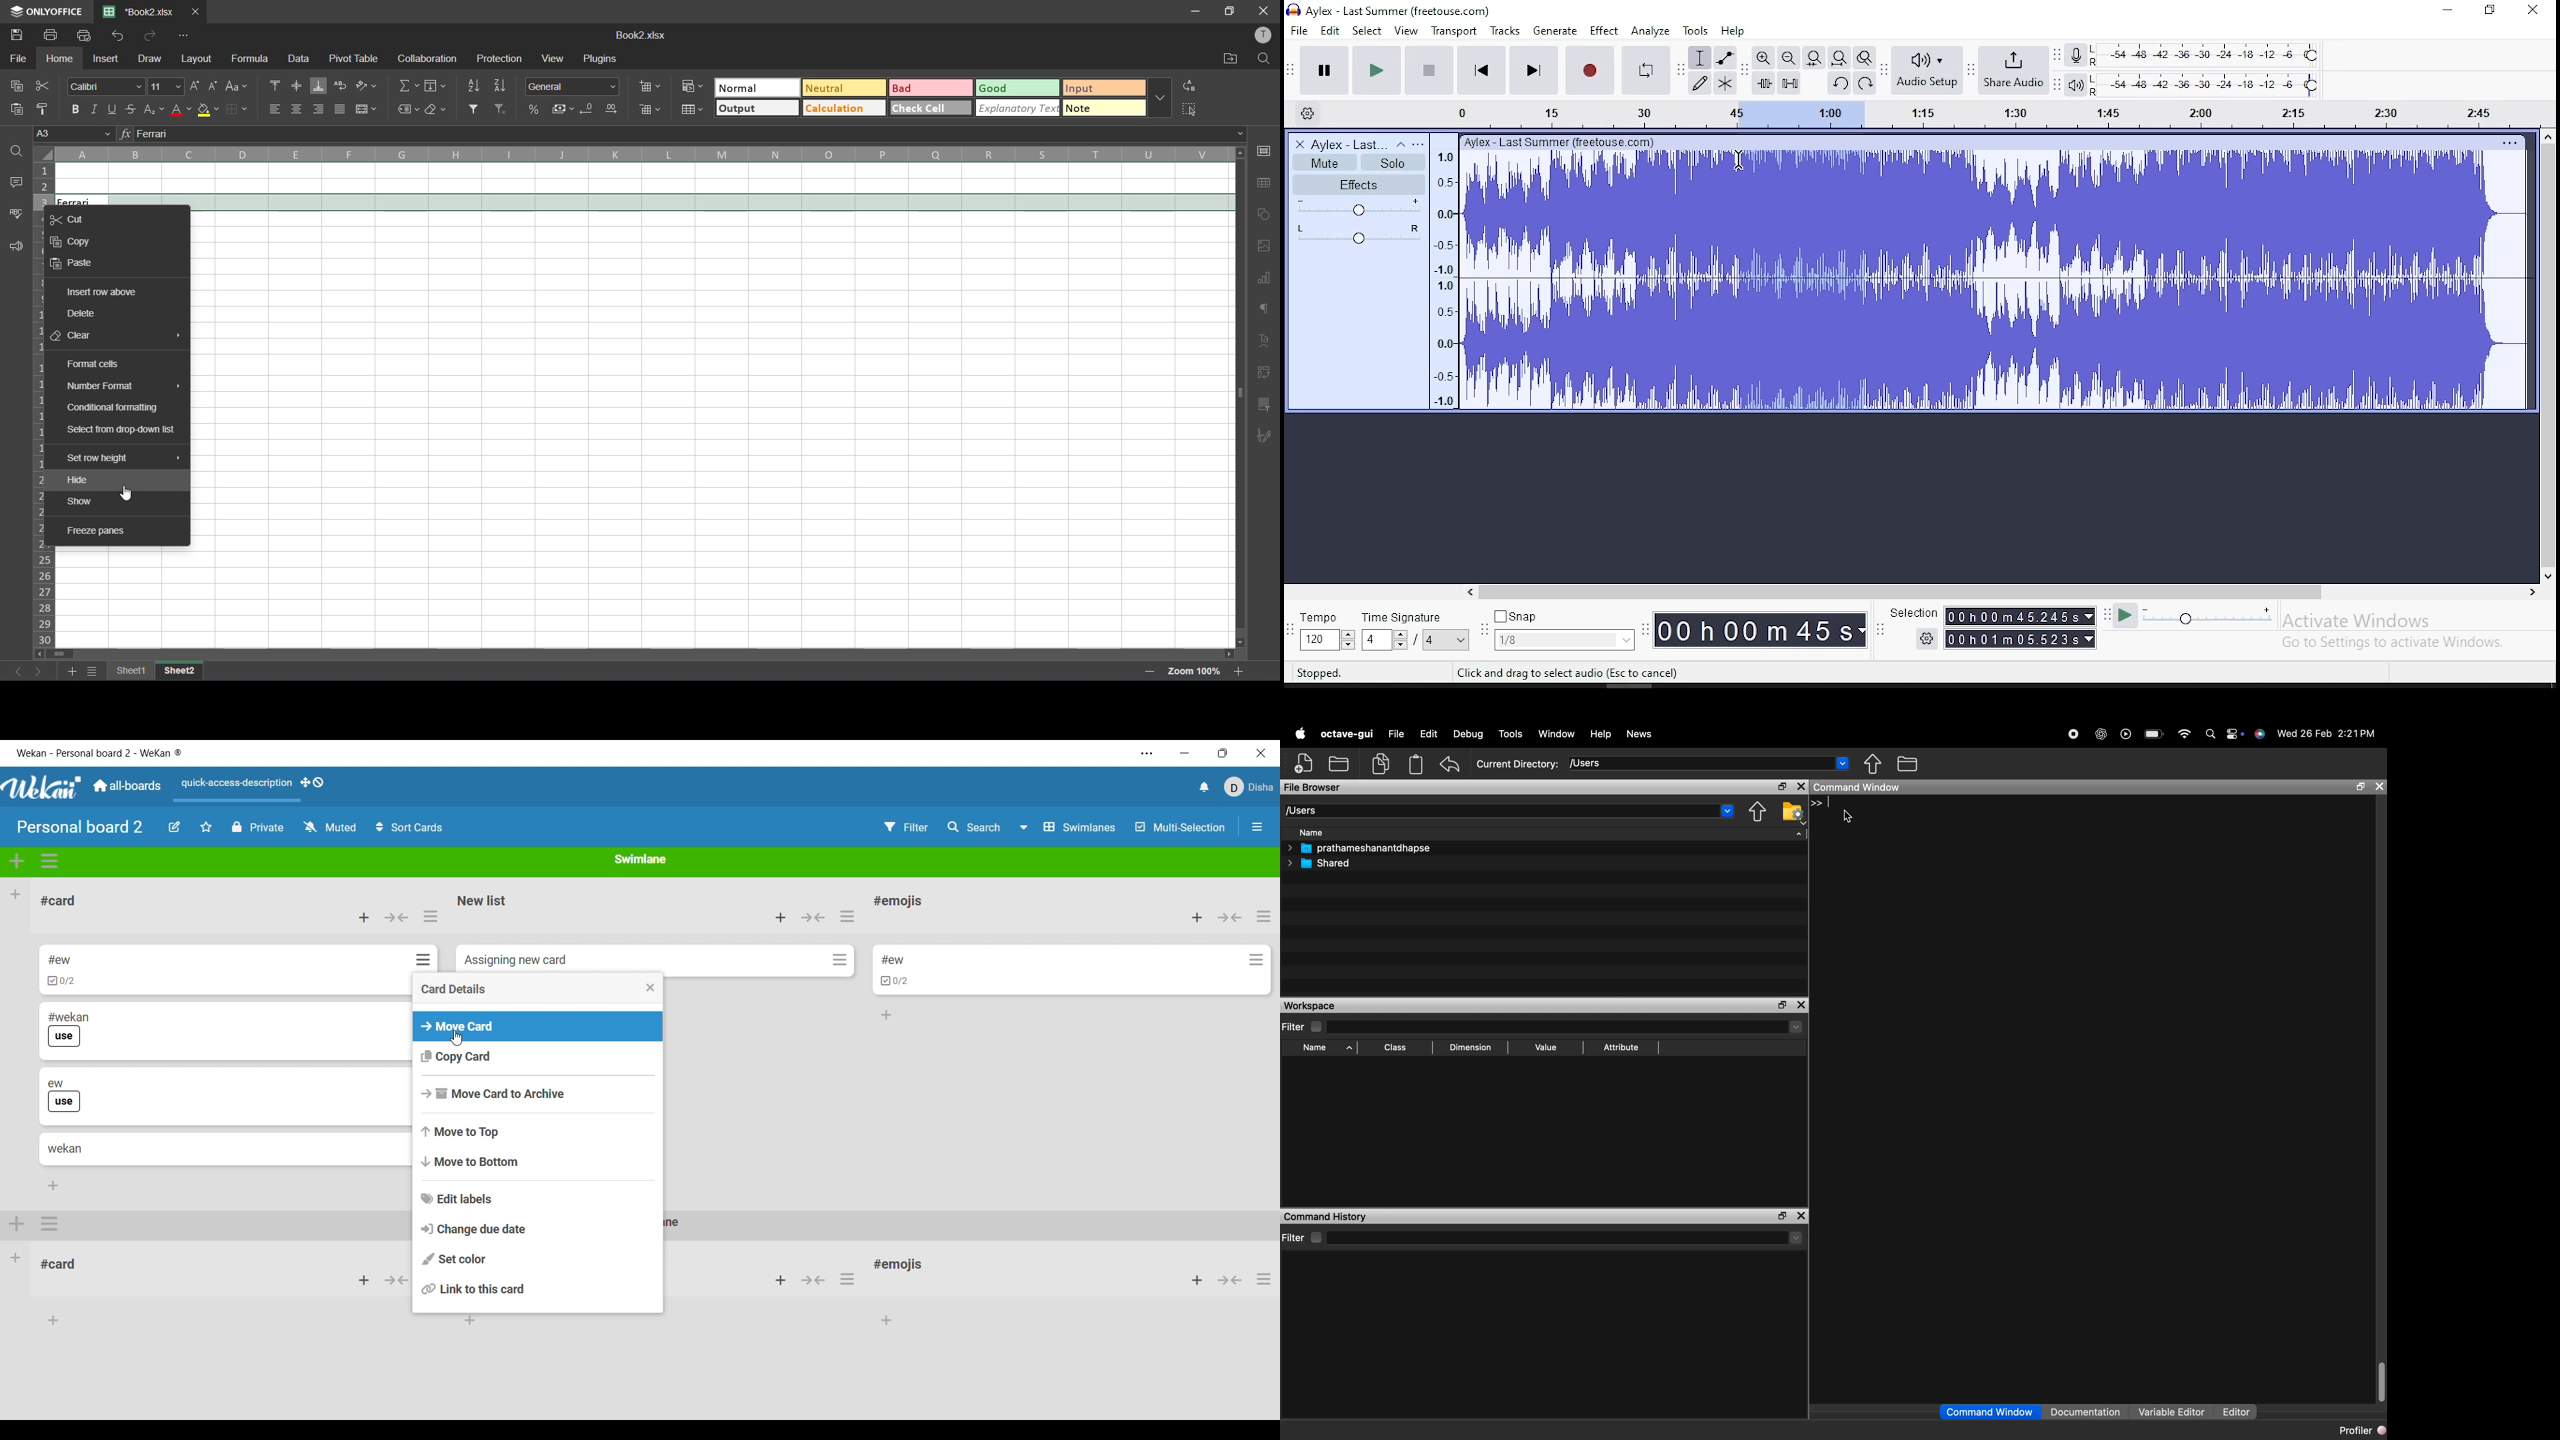  Describe the element at coordinates (651, 110) in the screenshot. I see `delete cells` at that location.